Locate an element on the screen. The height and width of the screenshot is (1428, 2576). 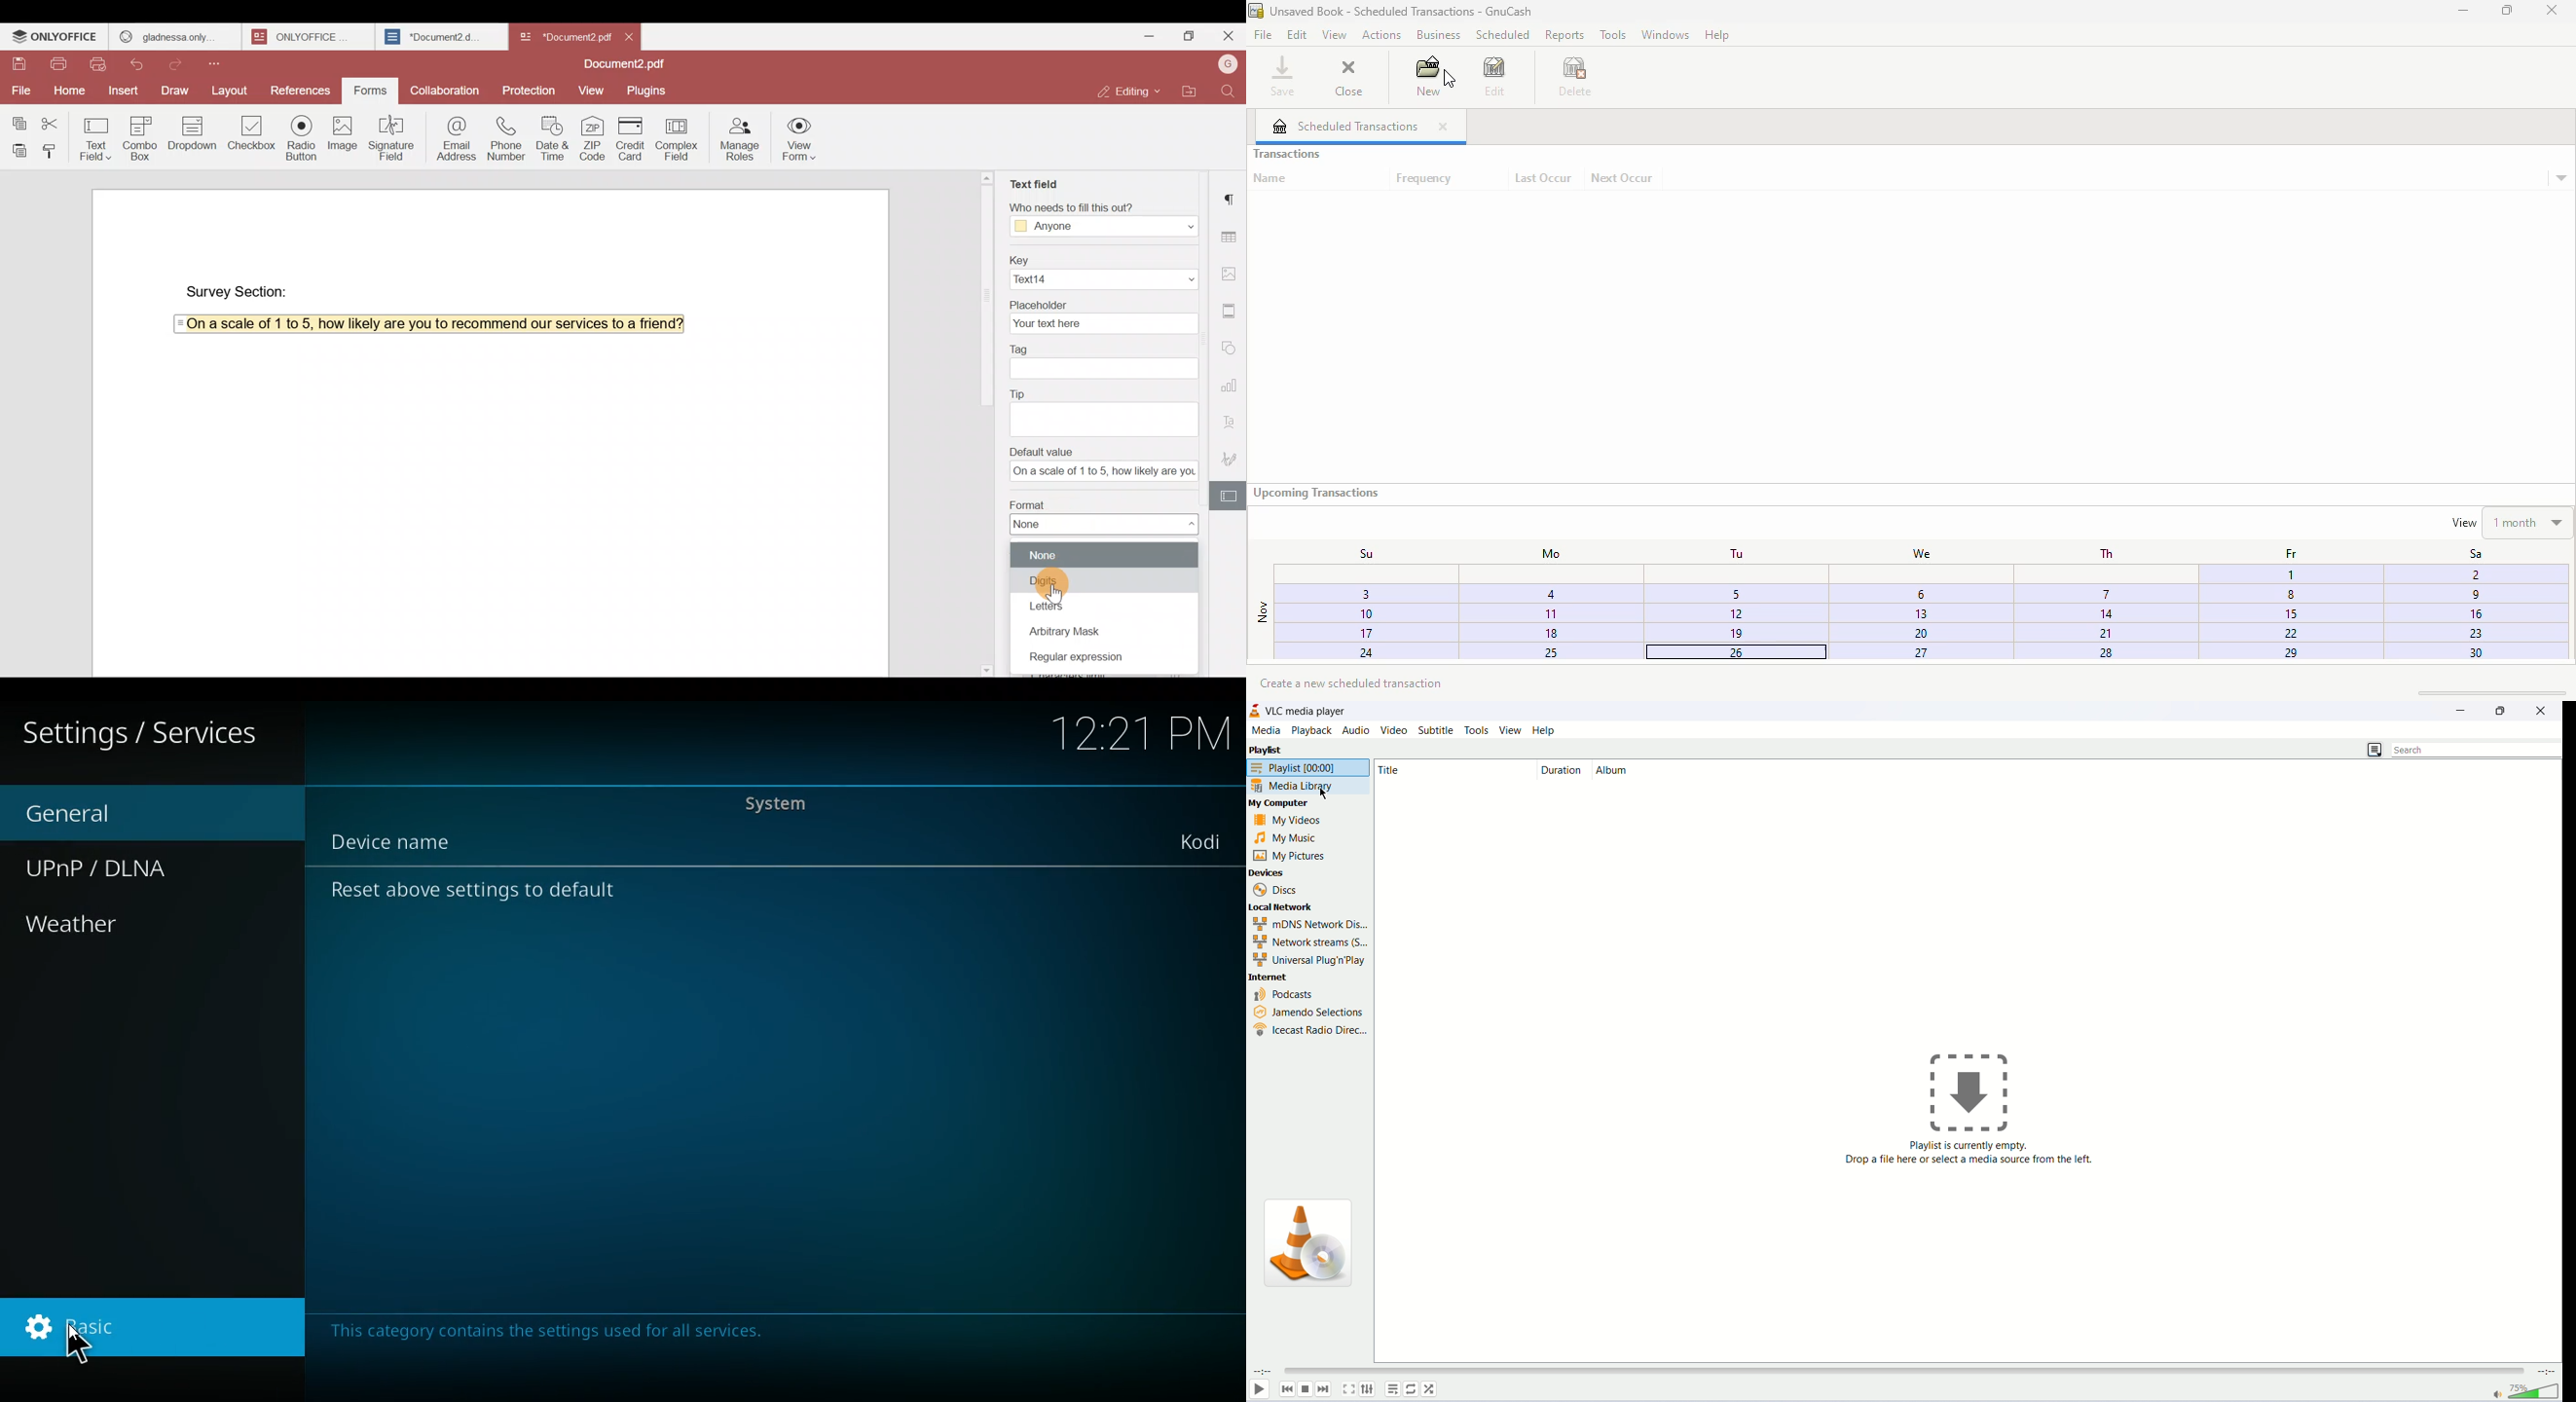
Text14 is located at coordinates (1101, 279).